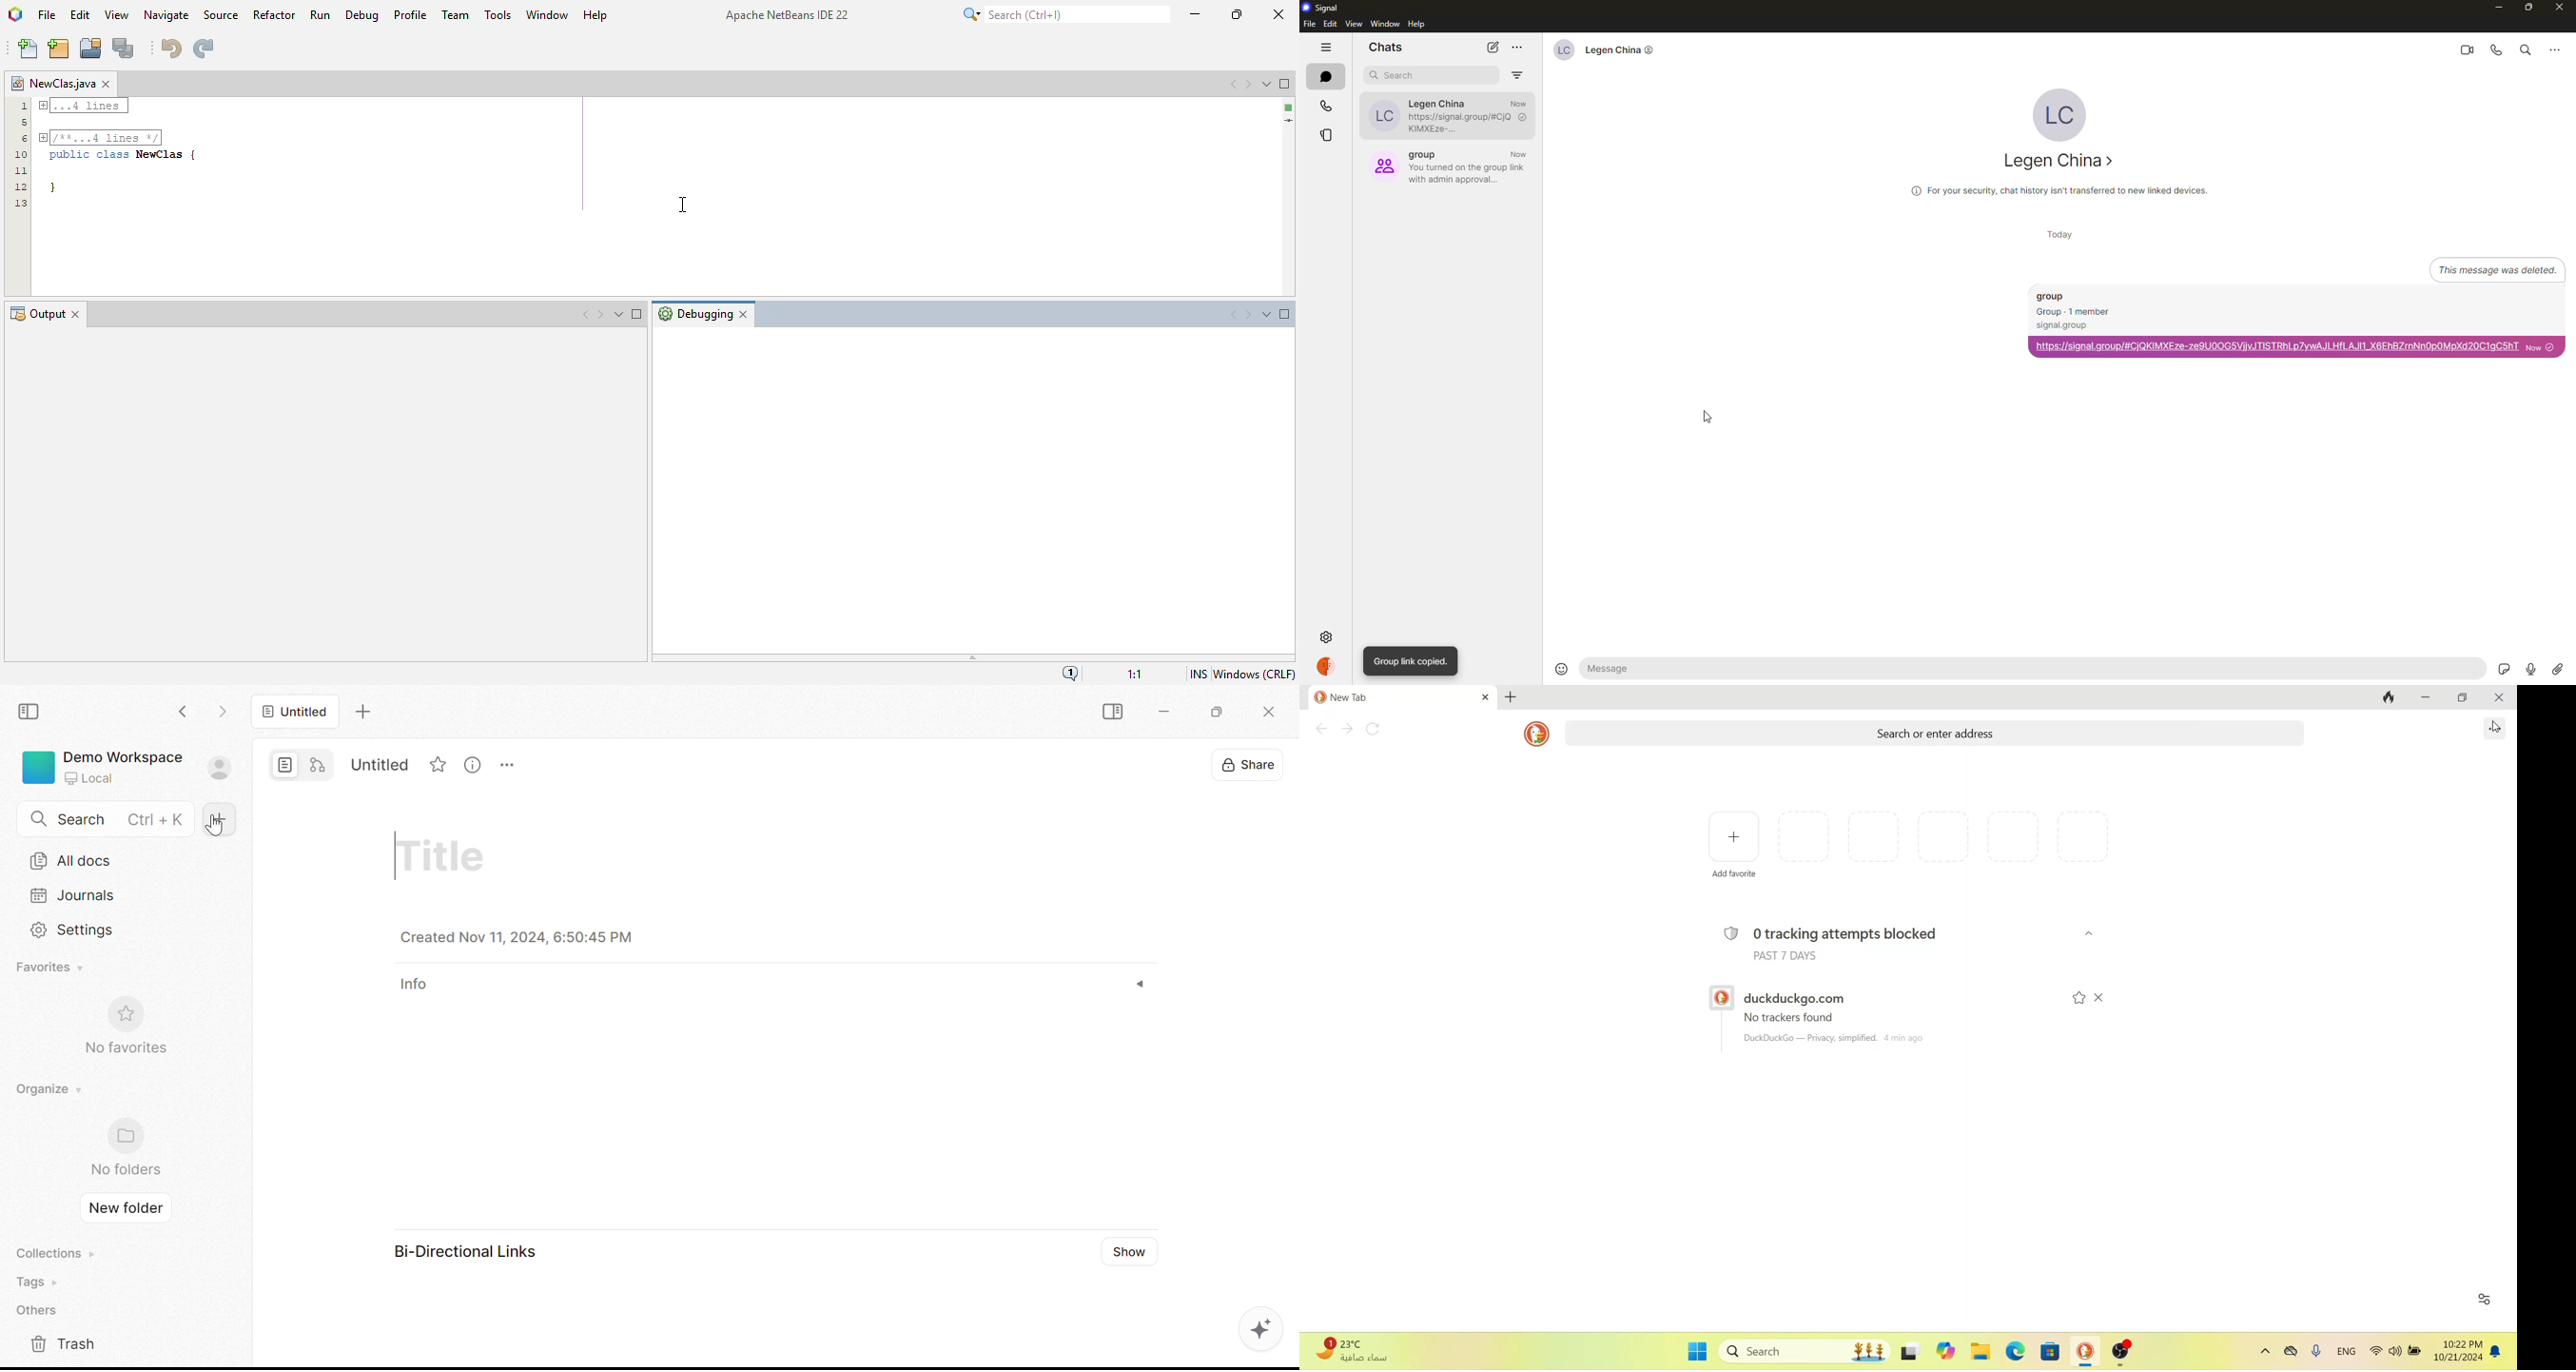 The width and height of the screenshot is (2576, 1372). What do you see at coordinates (1233, 84) in the screenshot?
I see `scroll documents left` at bounding box center [1233, 84].